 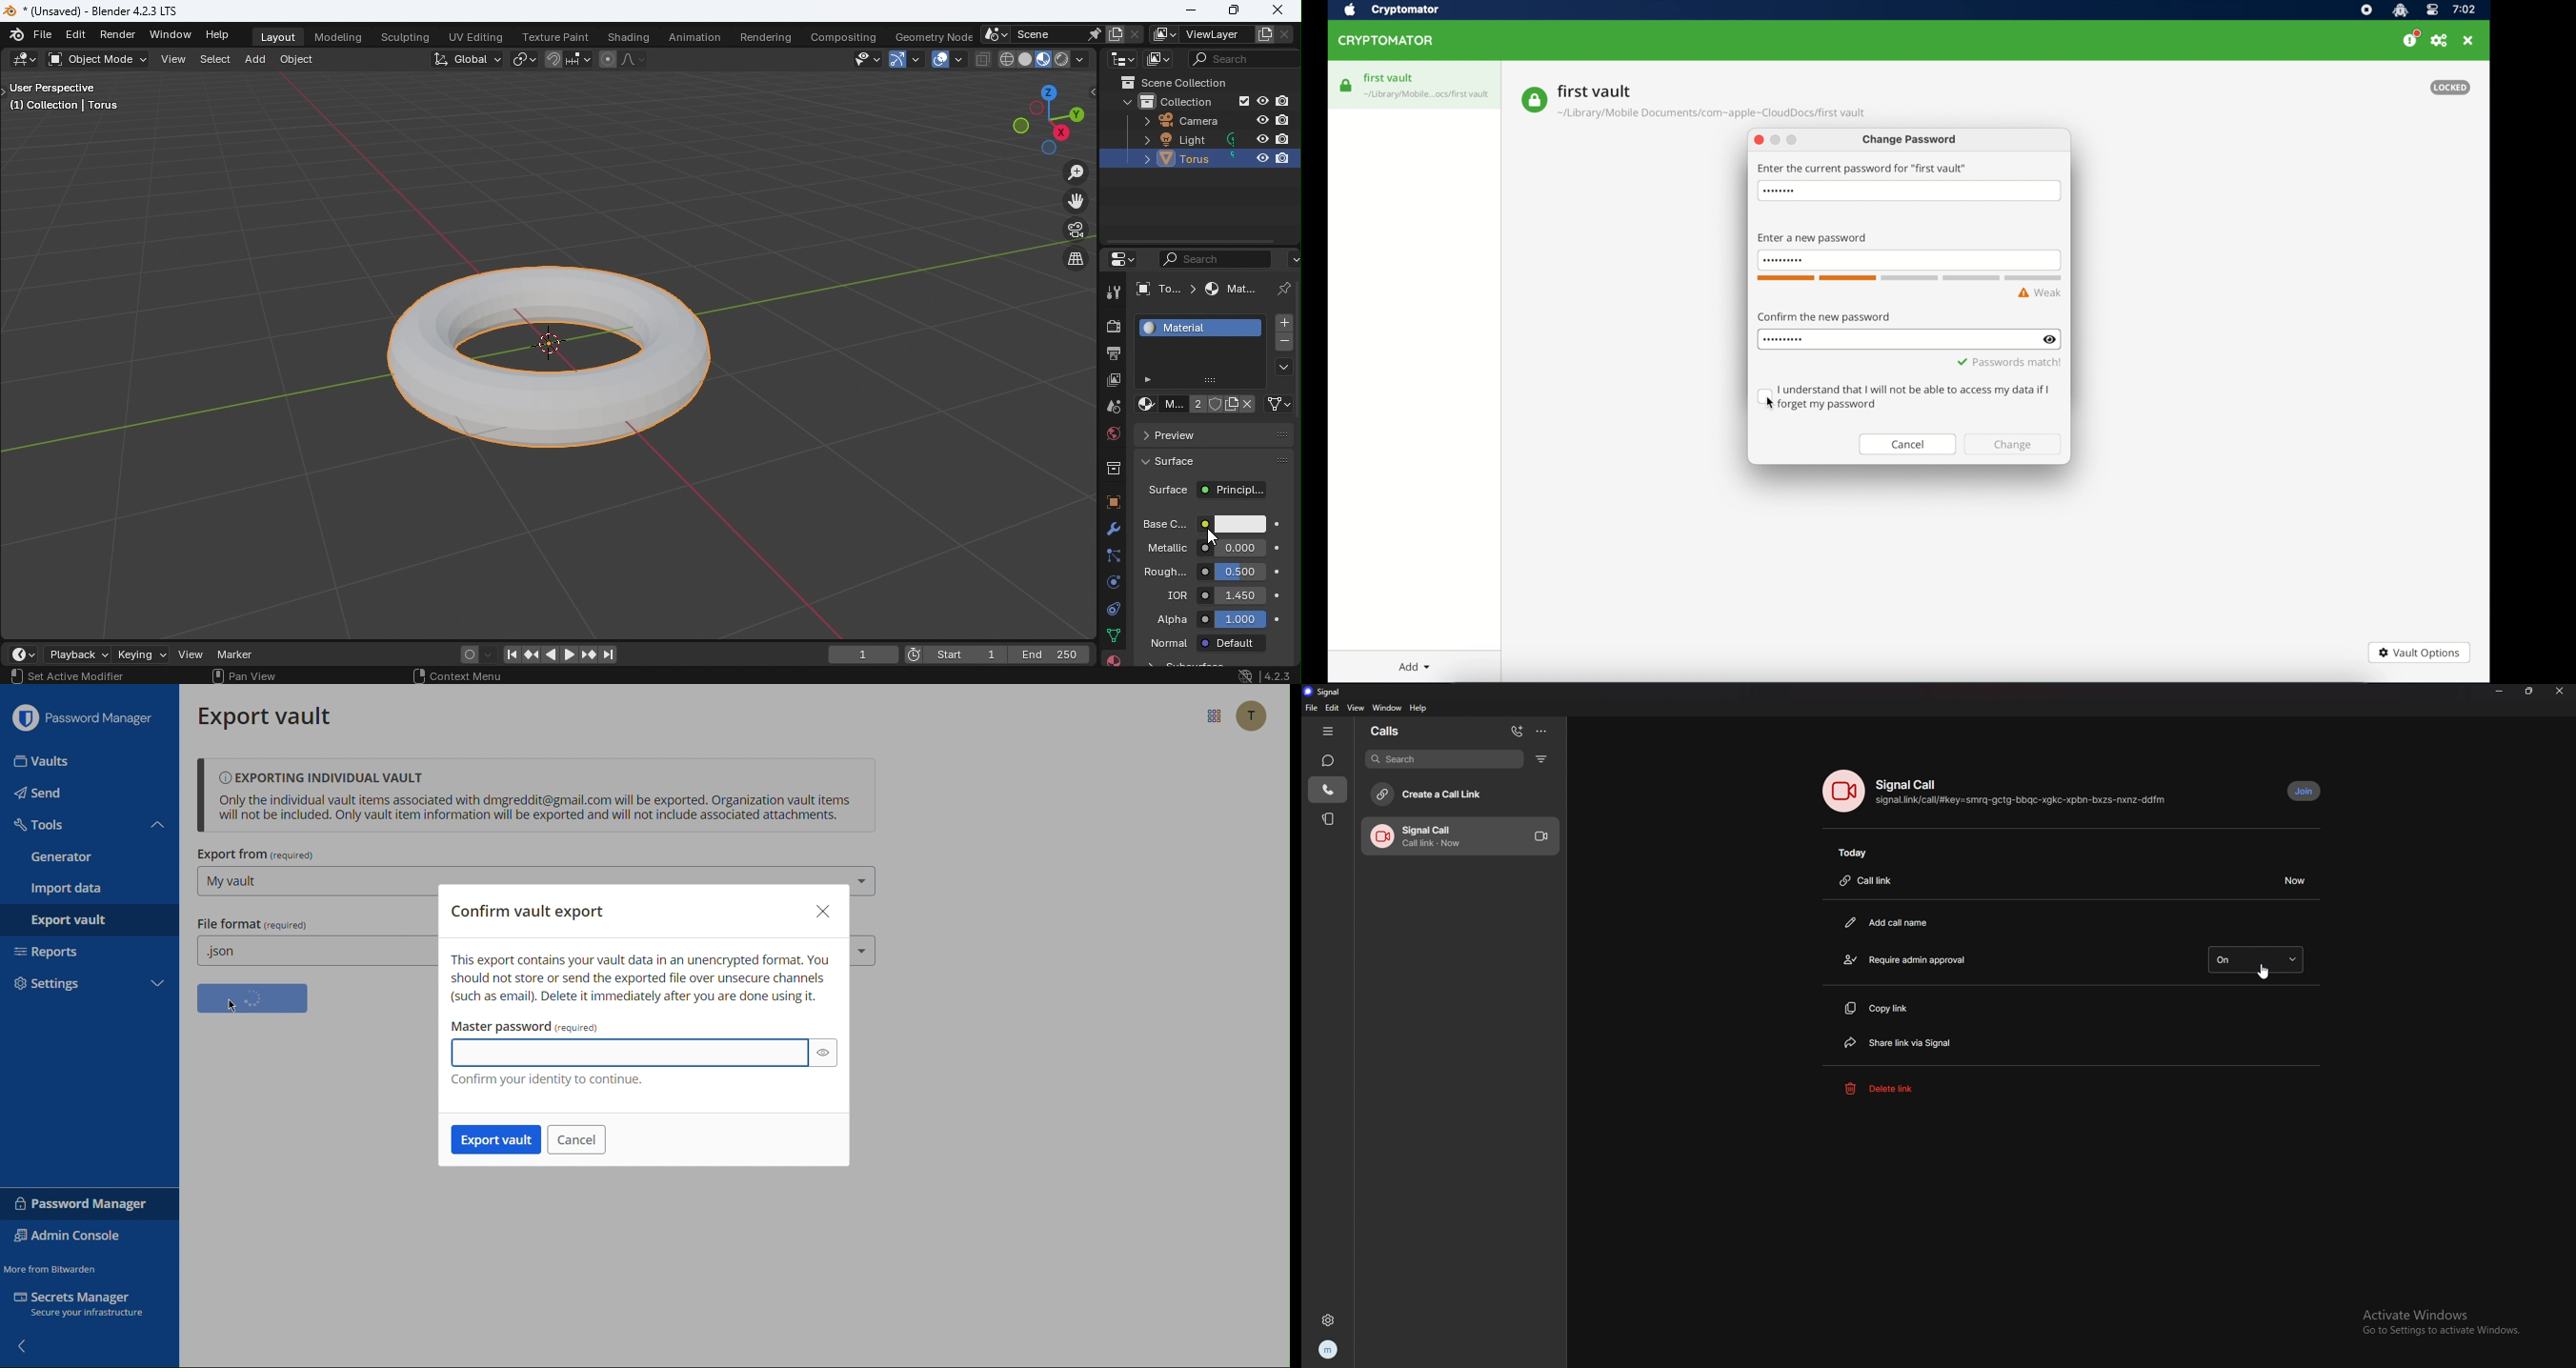 What do you see at coordinates (1286, 289) in the screenshot?
I see `Pin` at bounding box center [1286, 289].